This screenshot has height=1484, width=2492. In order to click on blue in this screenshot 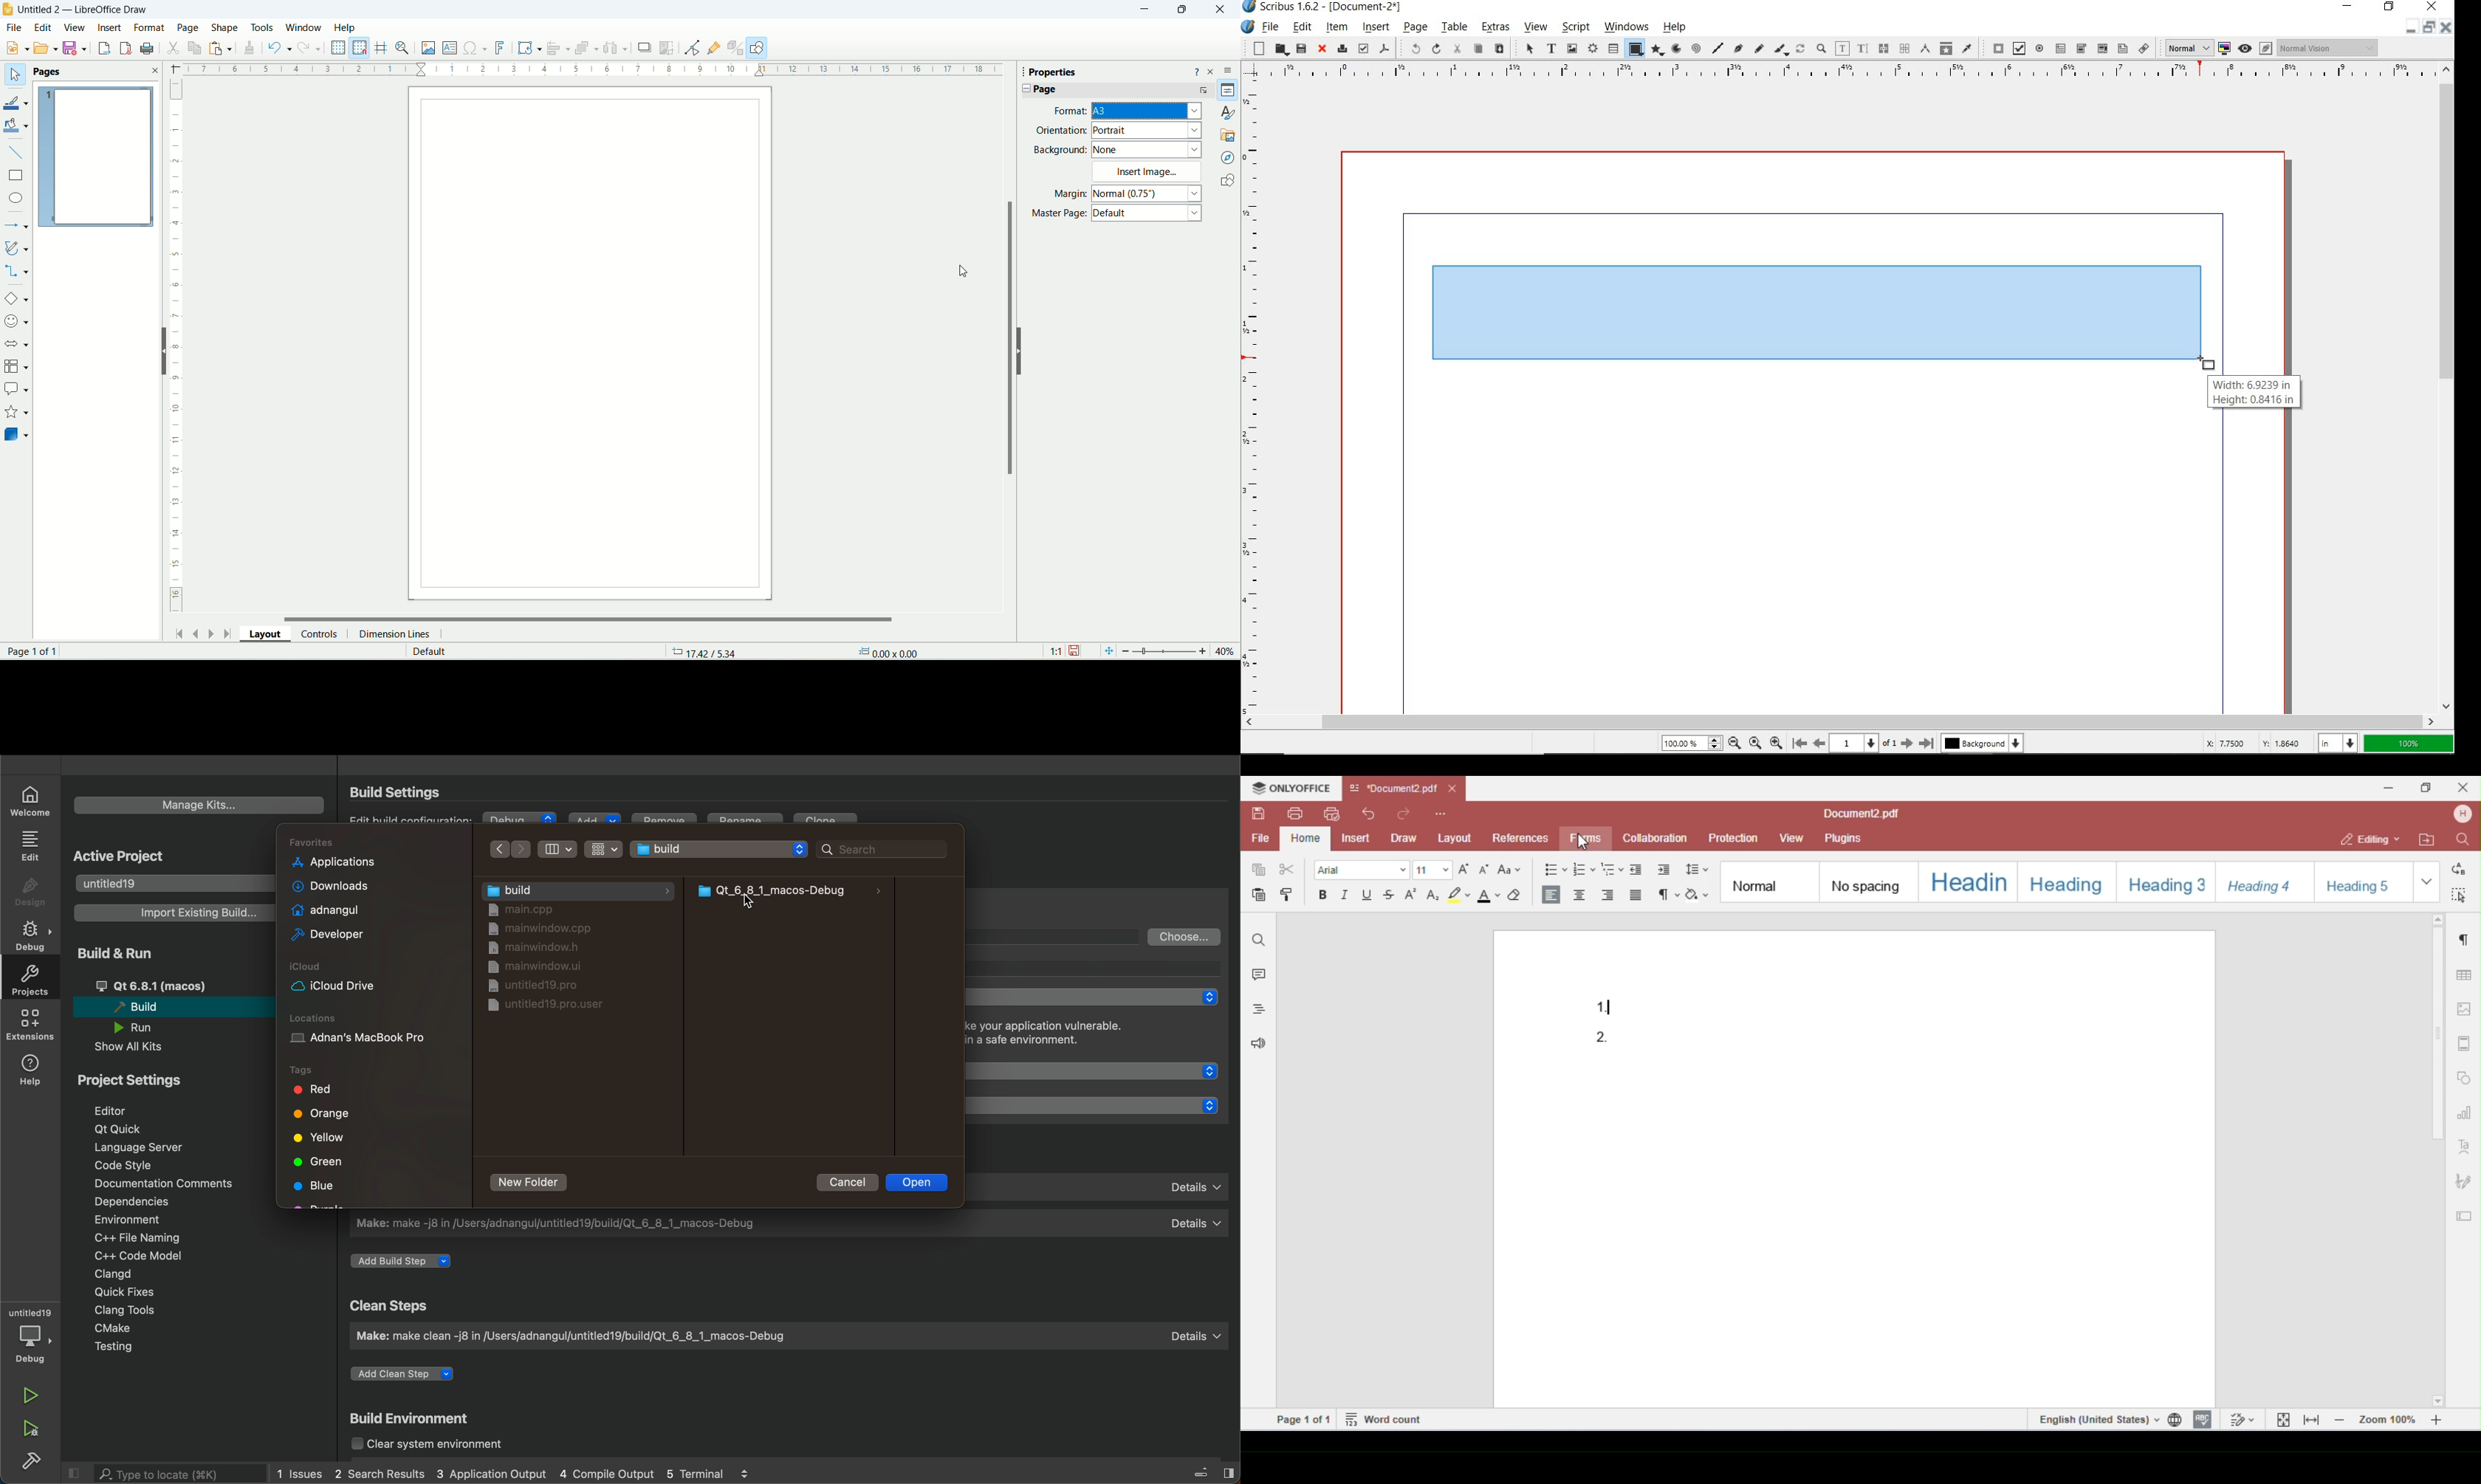, I will do `click(317, 1187)`.